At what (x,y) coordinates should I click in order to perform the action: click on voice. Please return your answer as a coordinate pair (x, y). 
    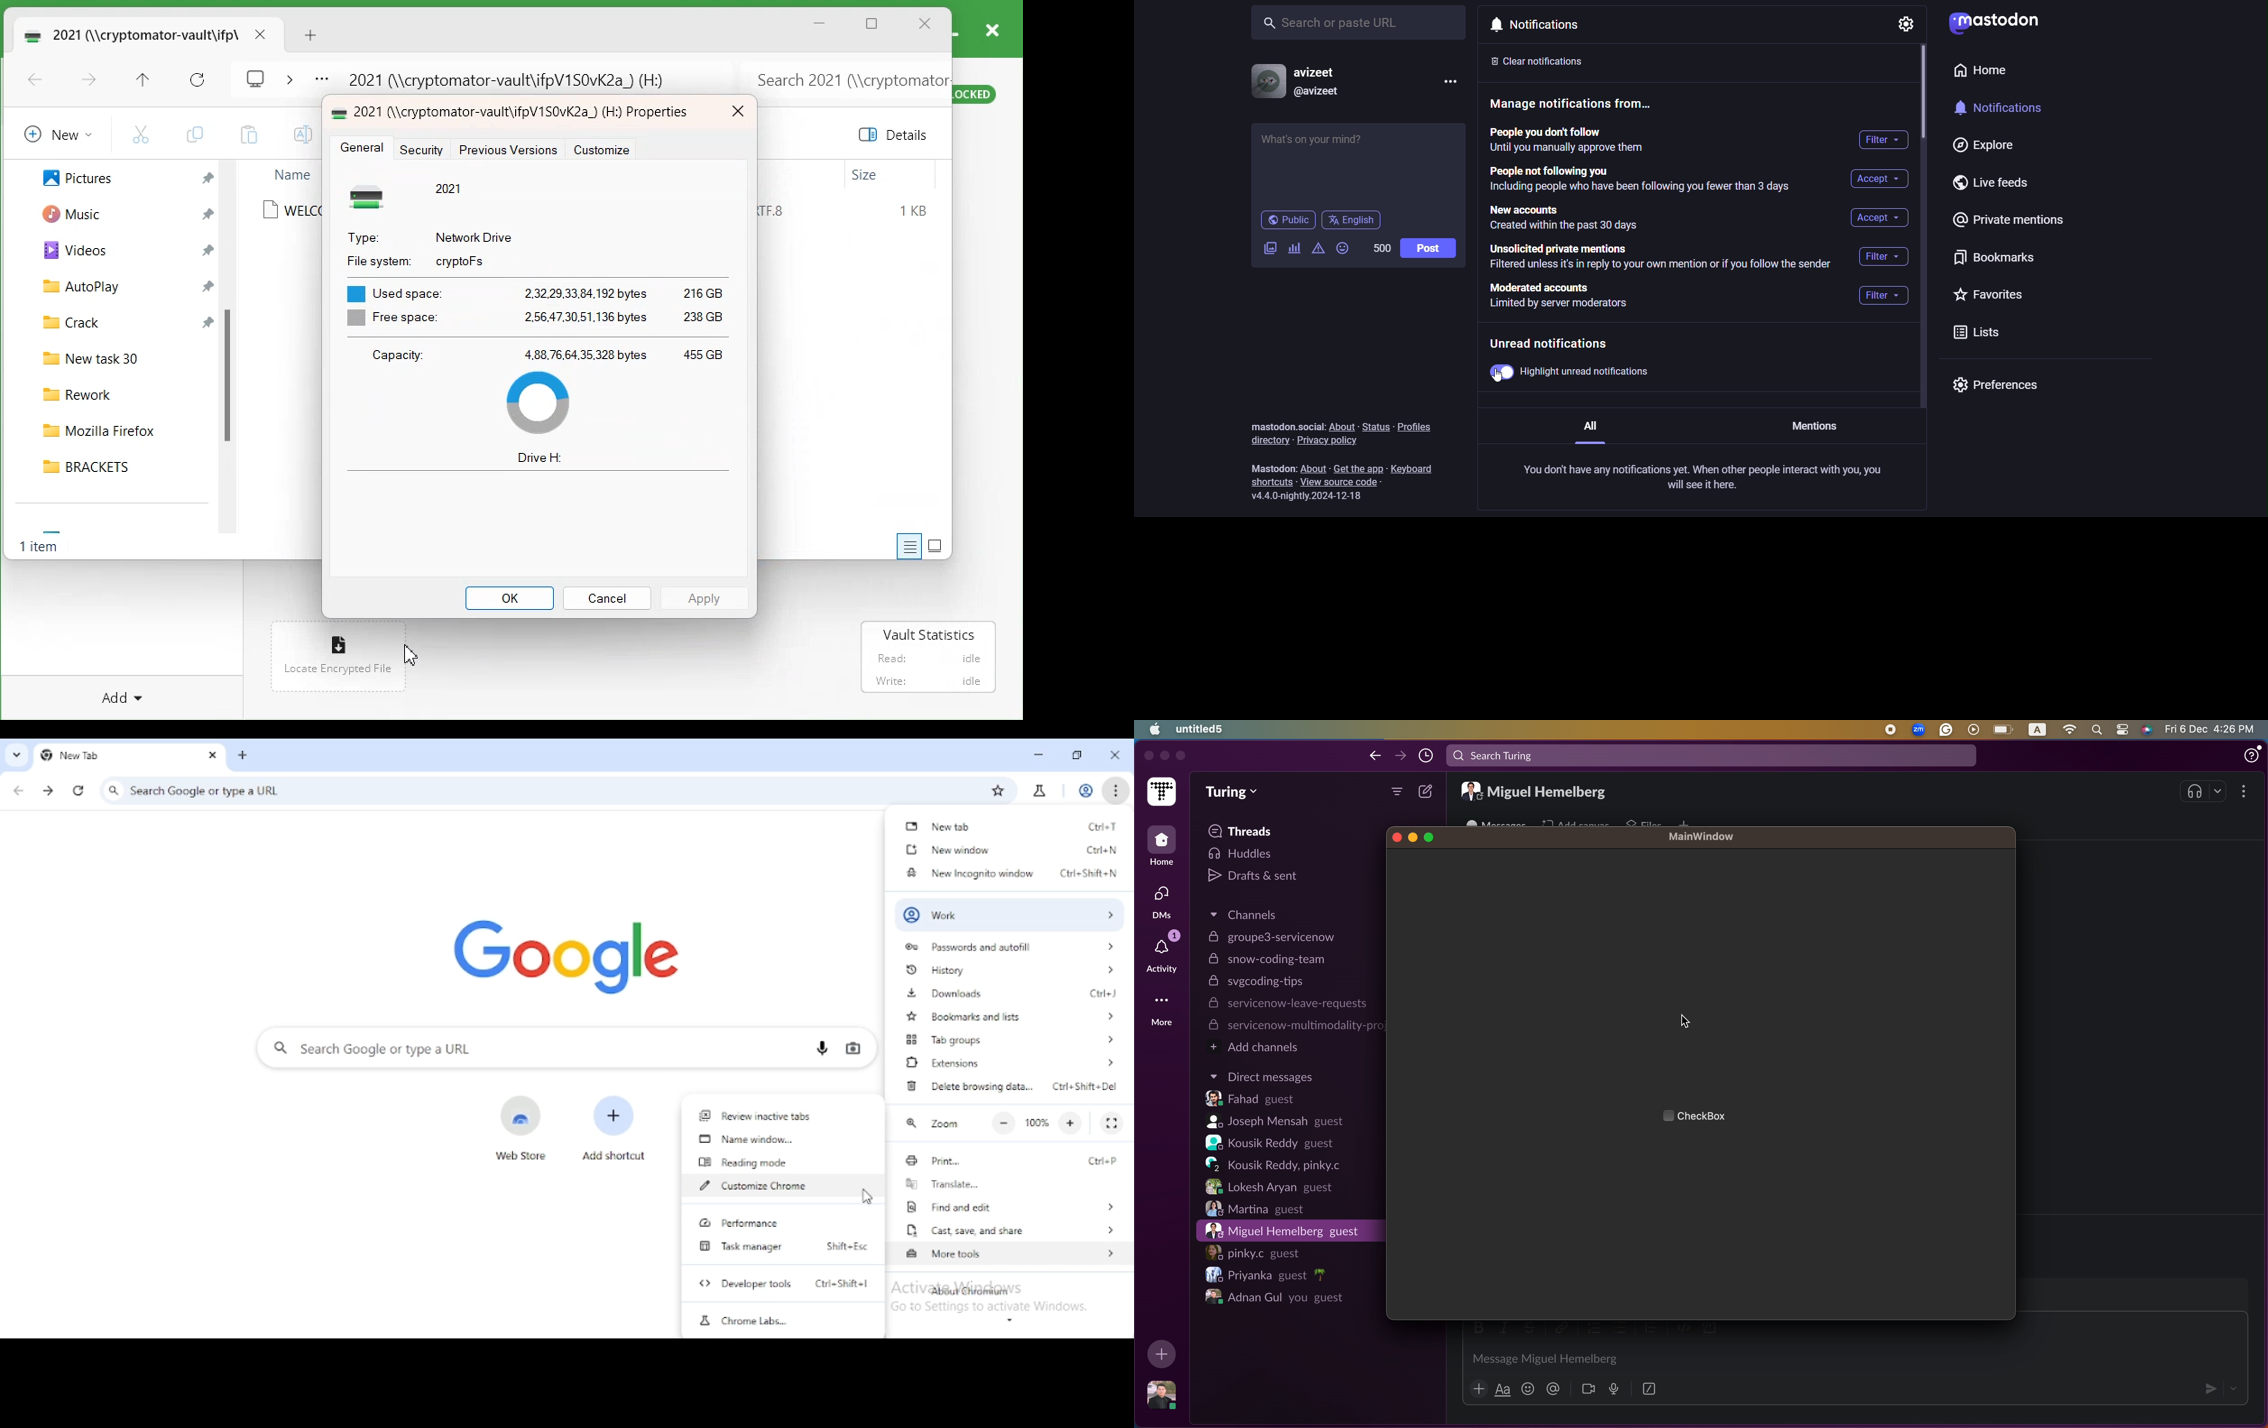
    Looking at the image, I should click on (1613, 1389).